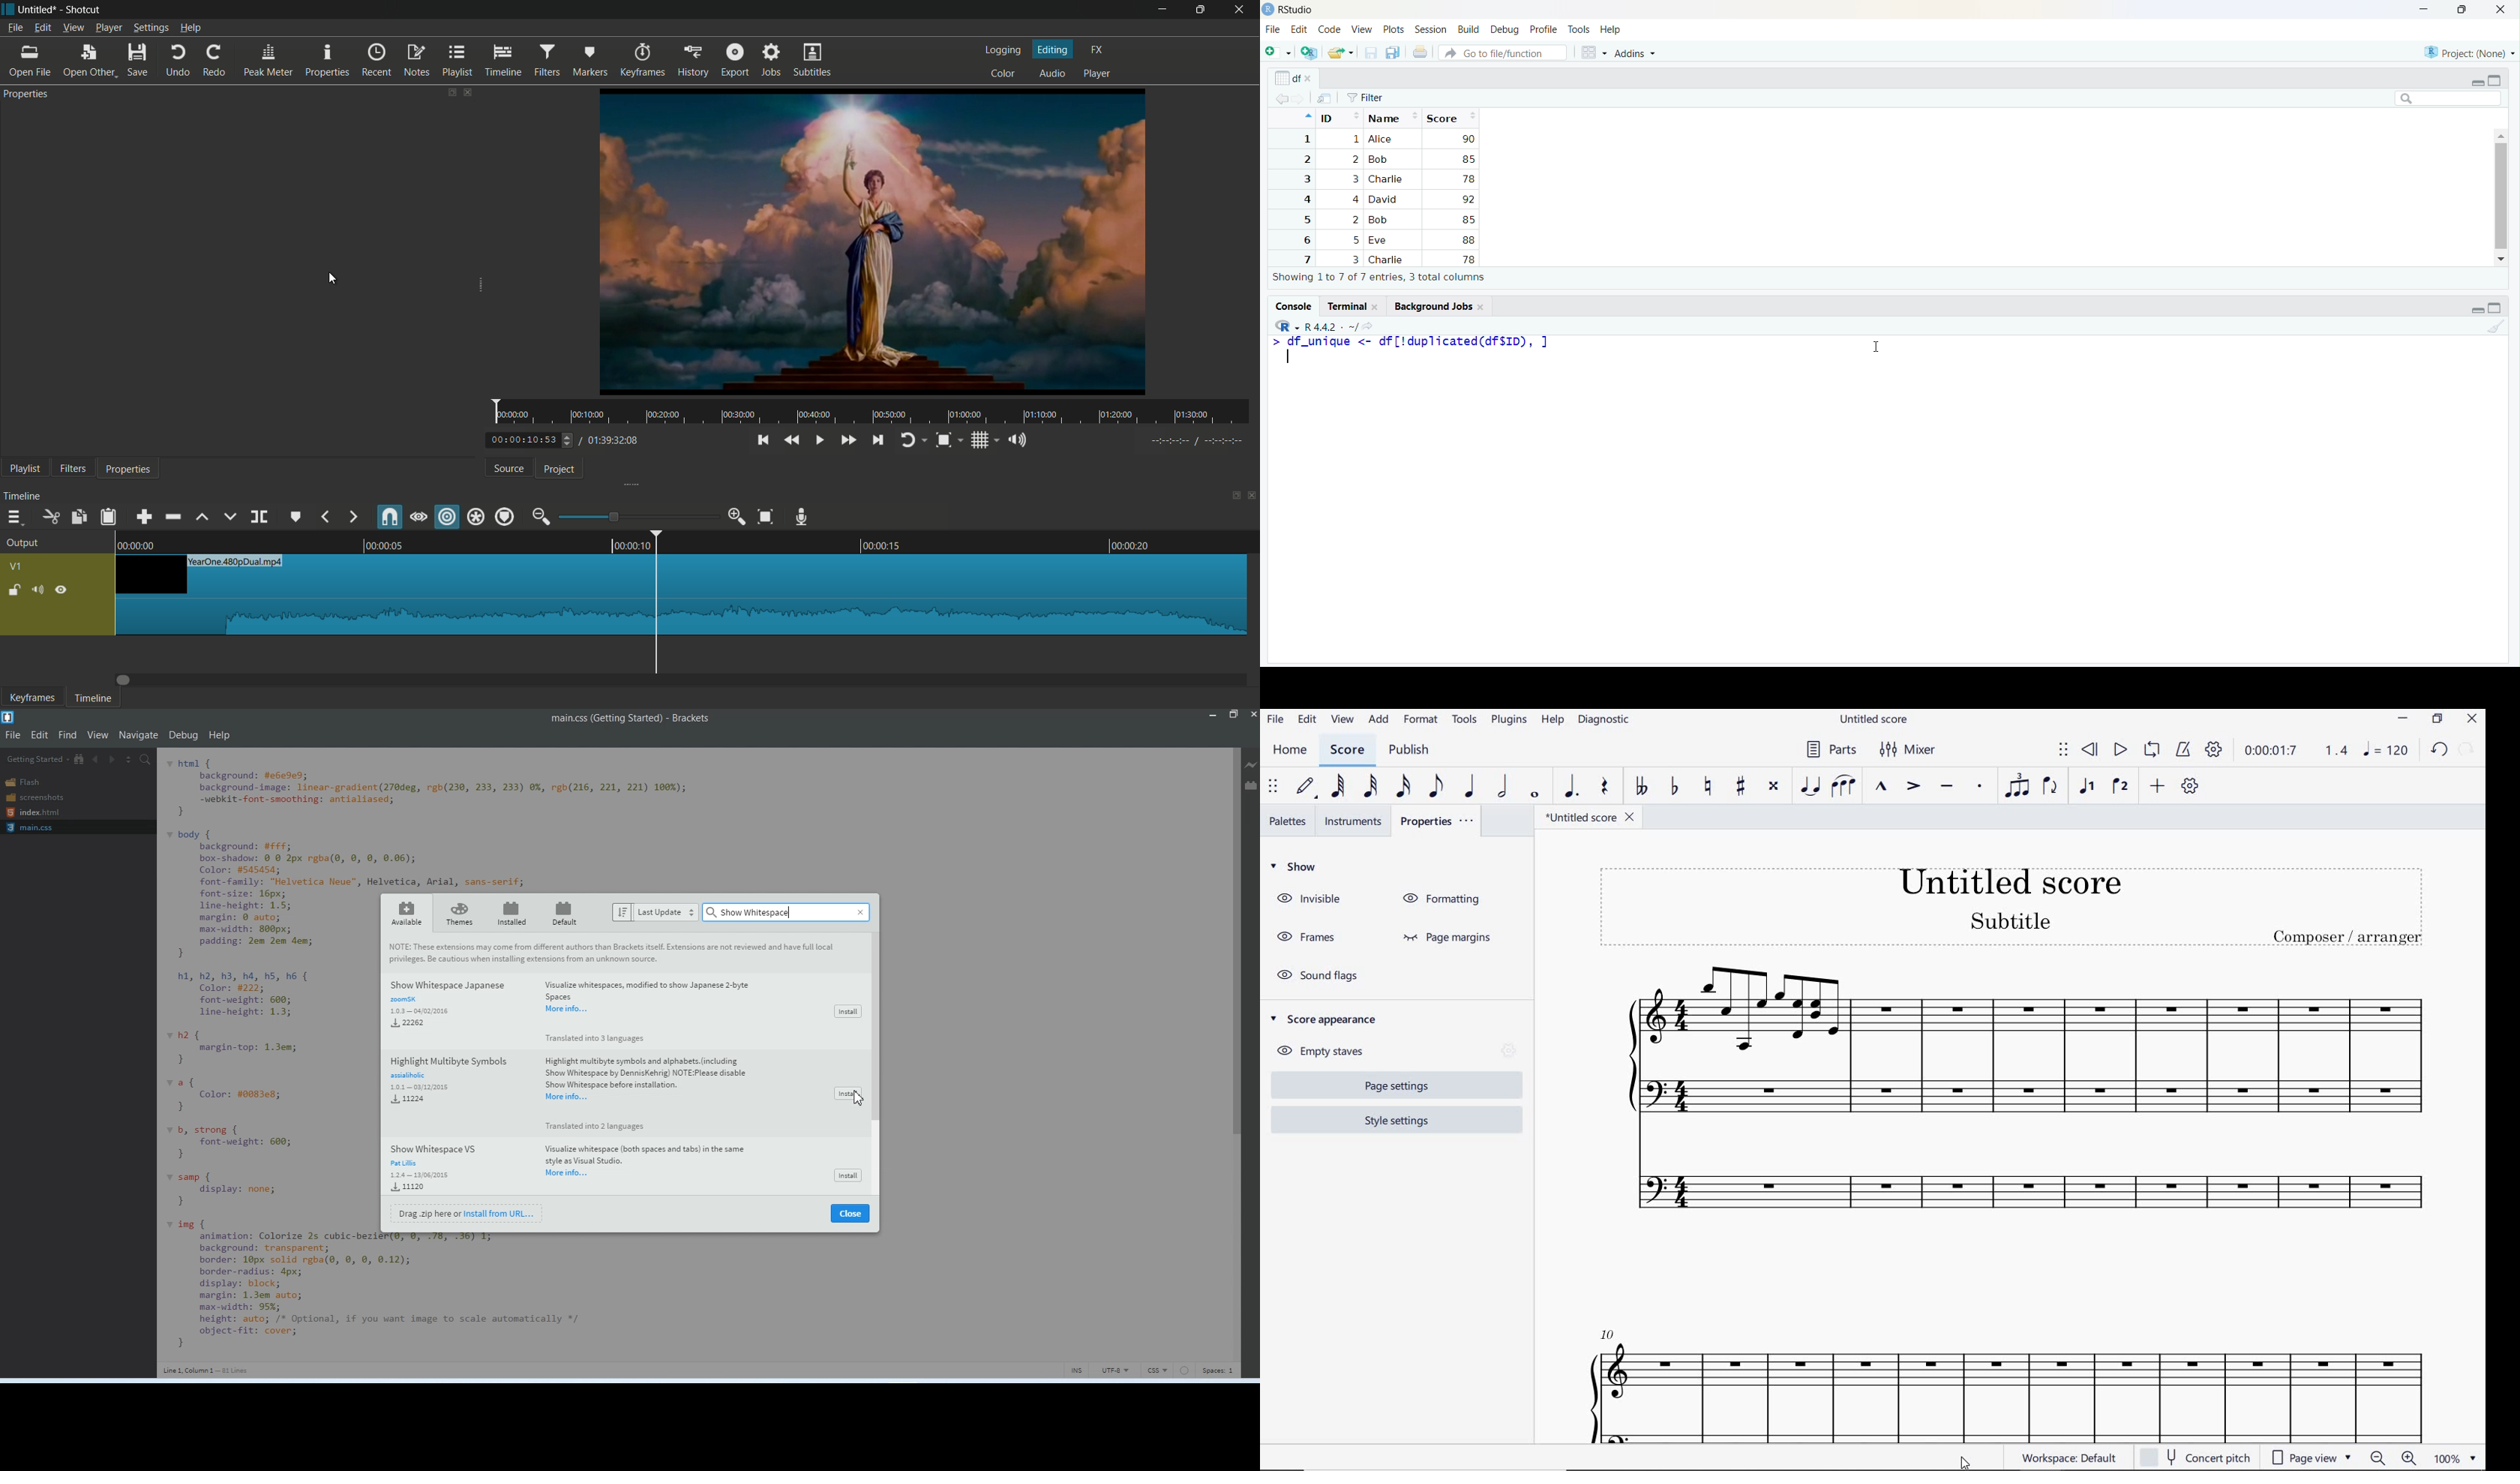 The height and width of the screenshot is (1484, 2520). I want to click on View, so click(1362, 31).